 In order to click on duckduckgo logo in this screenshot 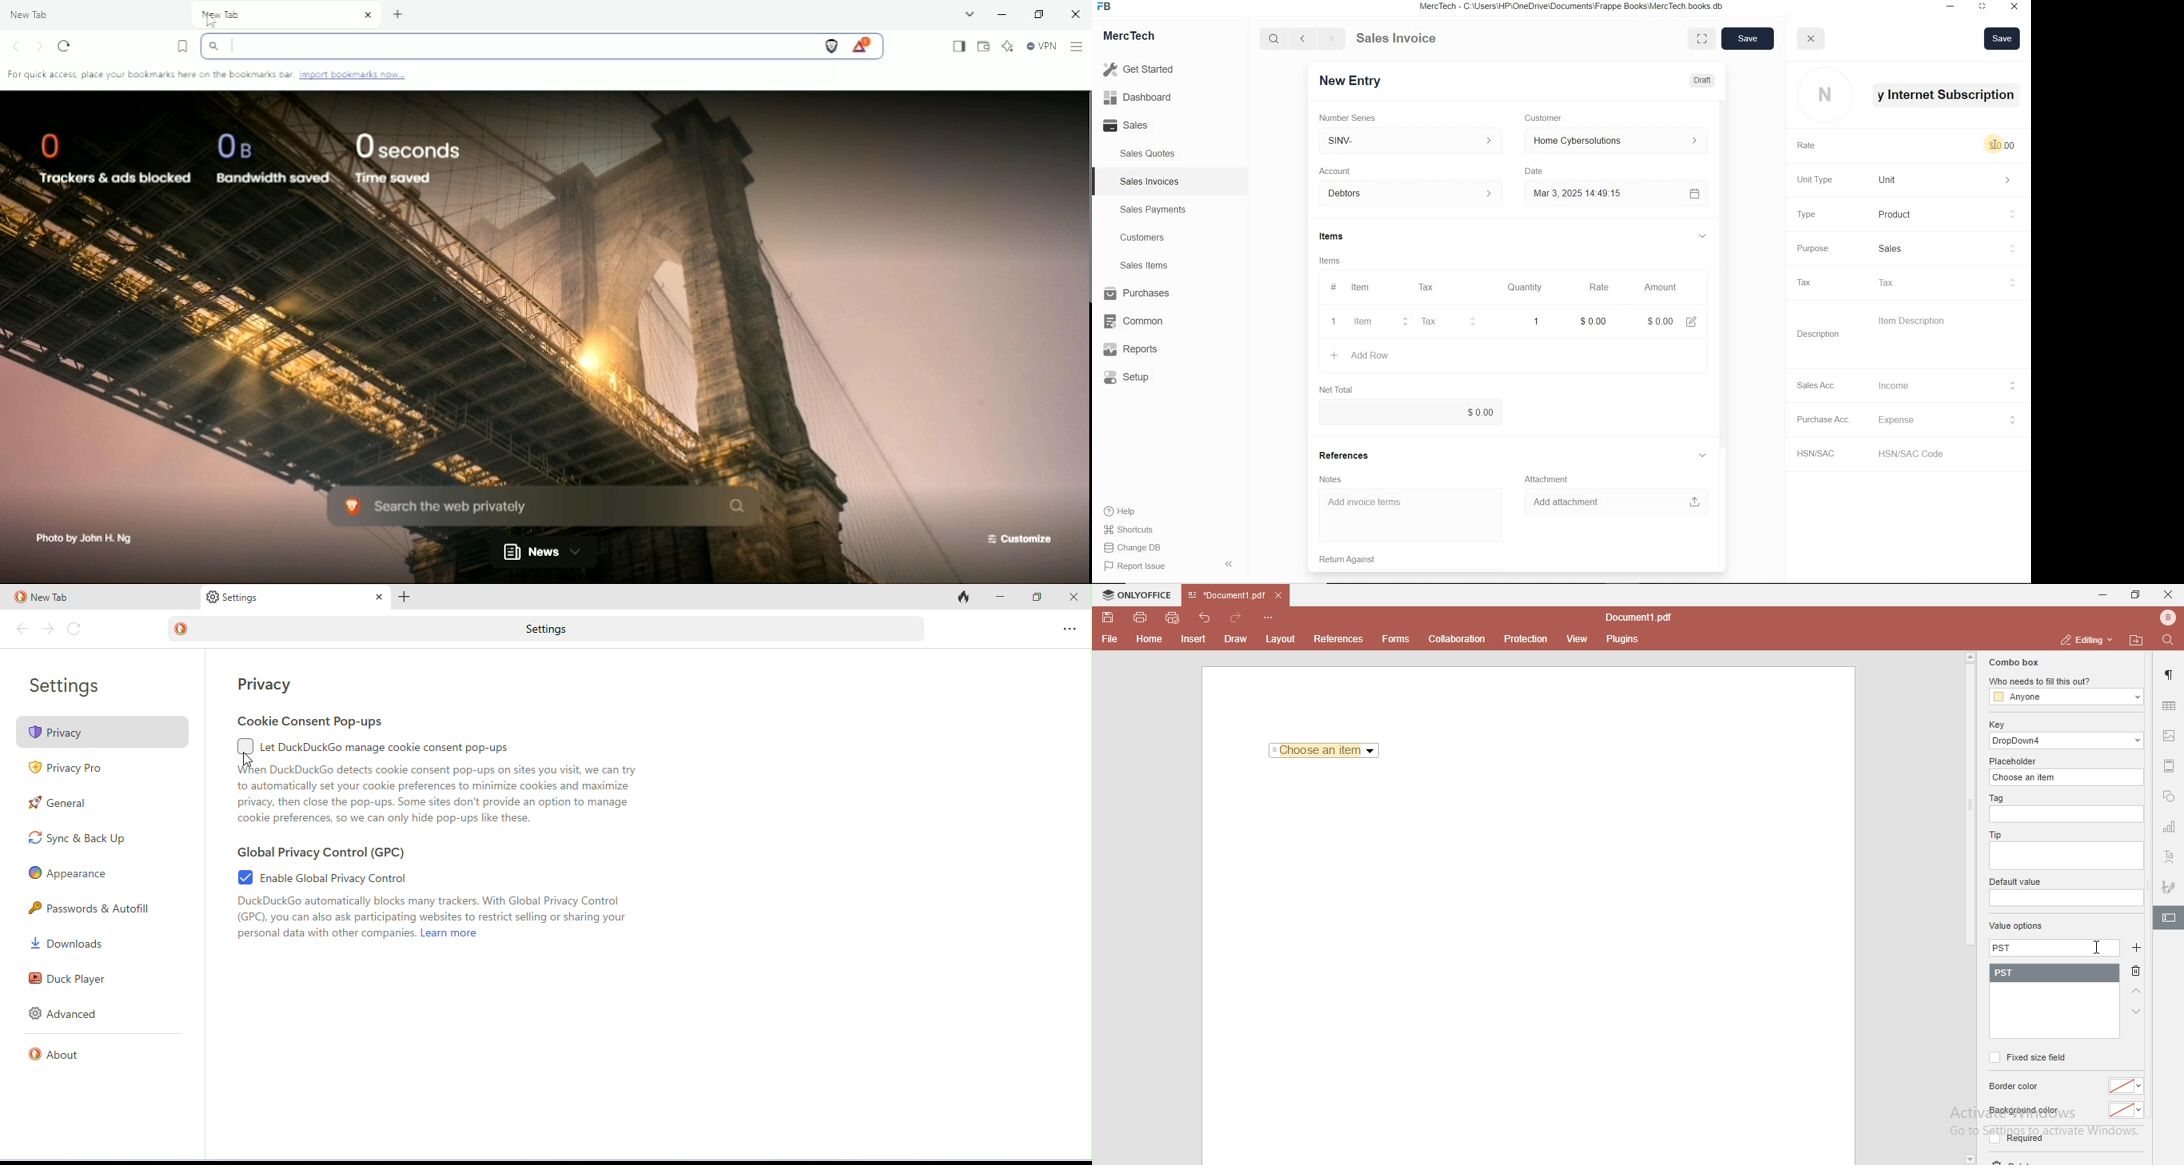, I will do `click(180, 628)`.